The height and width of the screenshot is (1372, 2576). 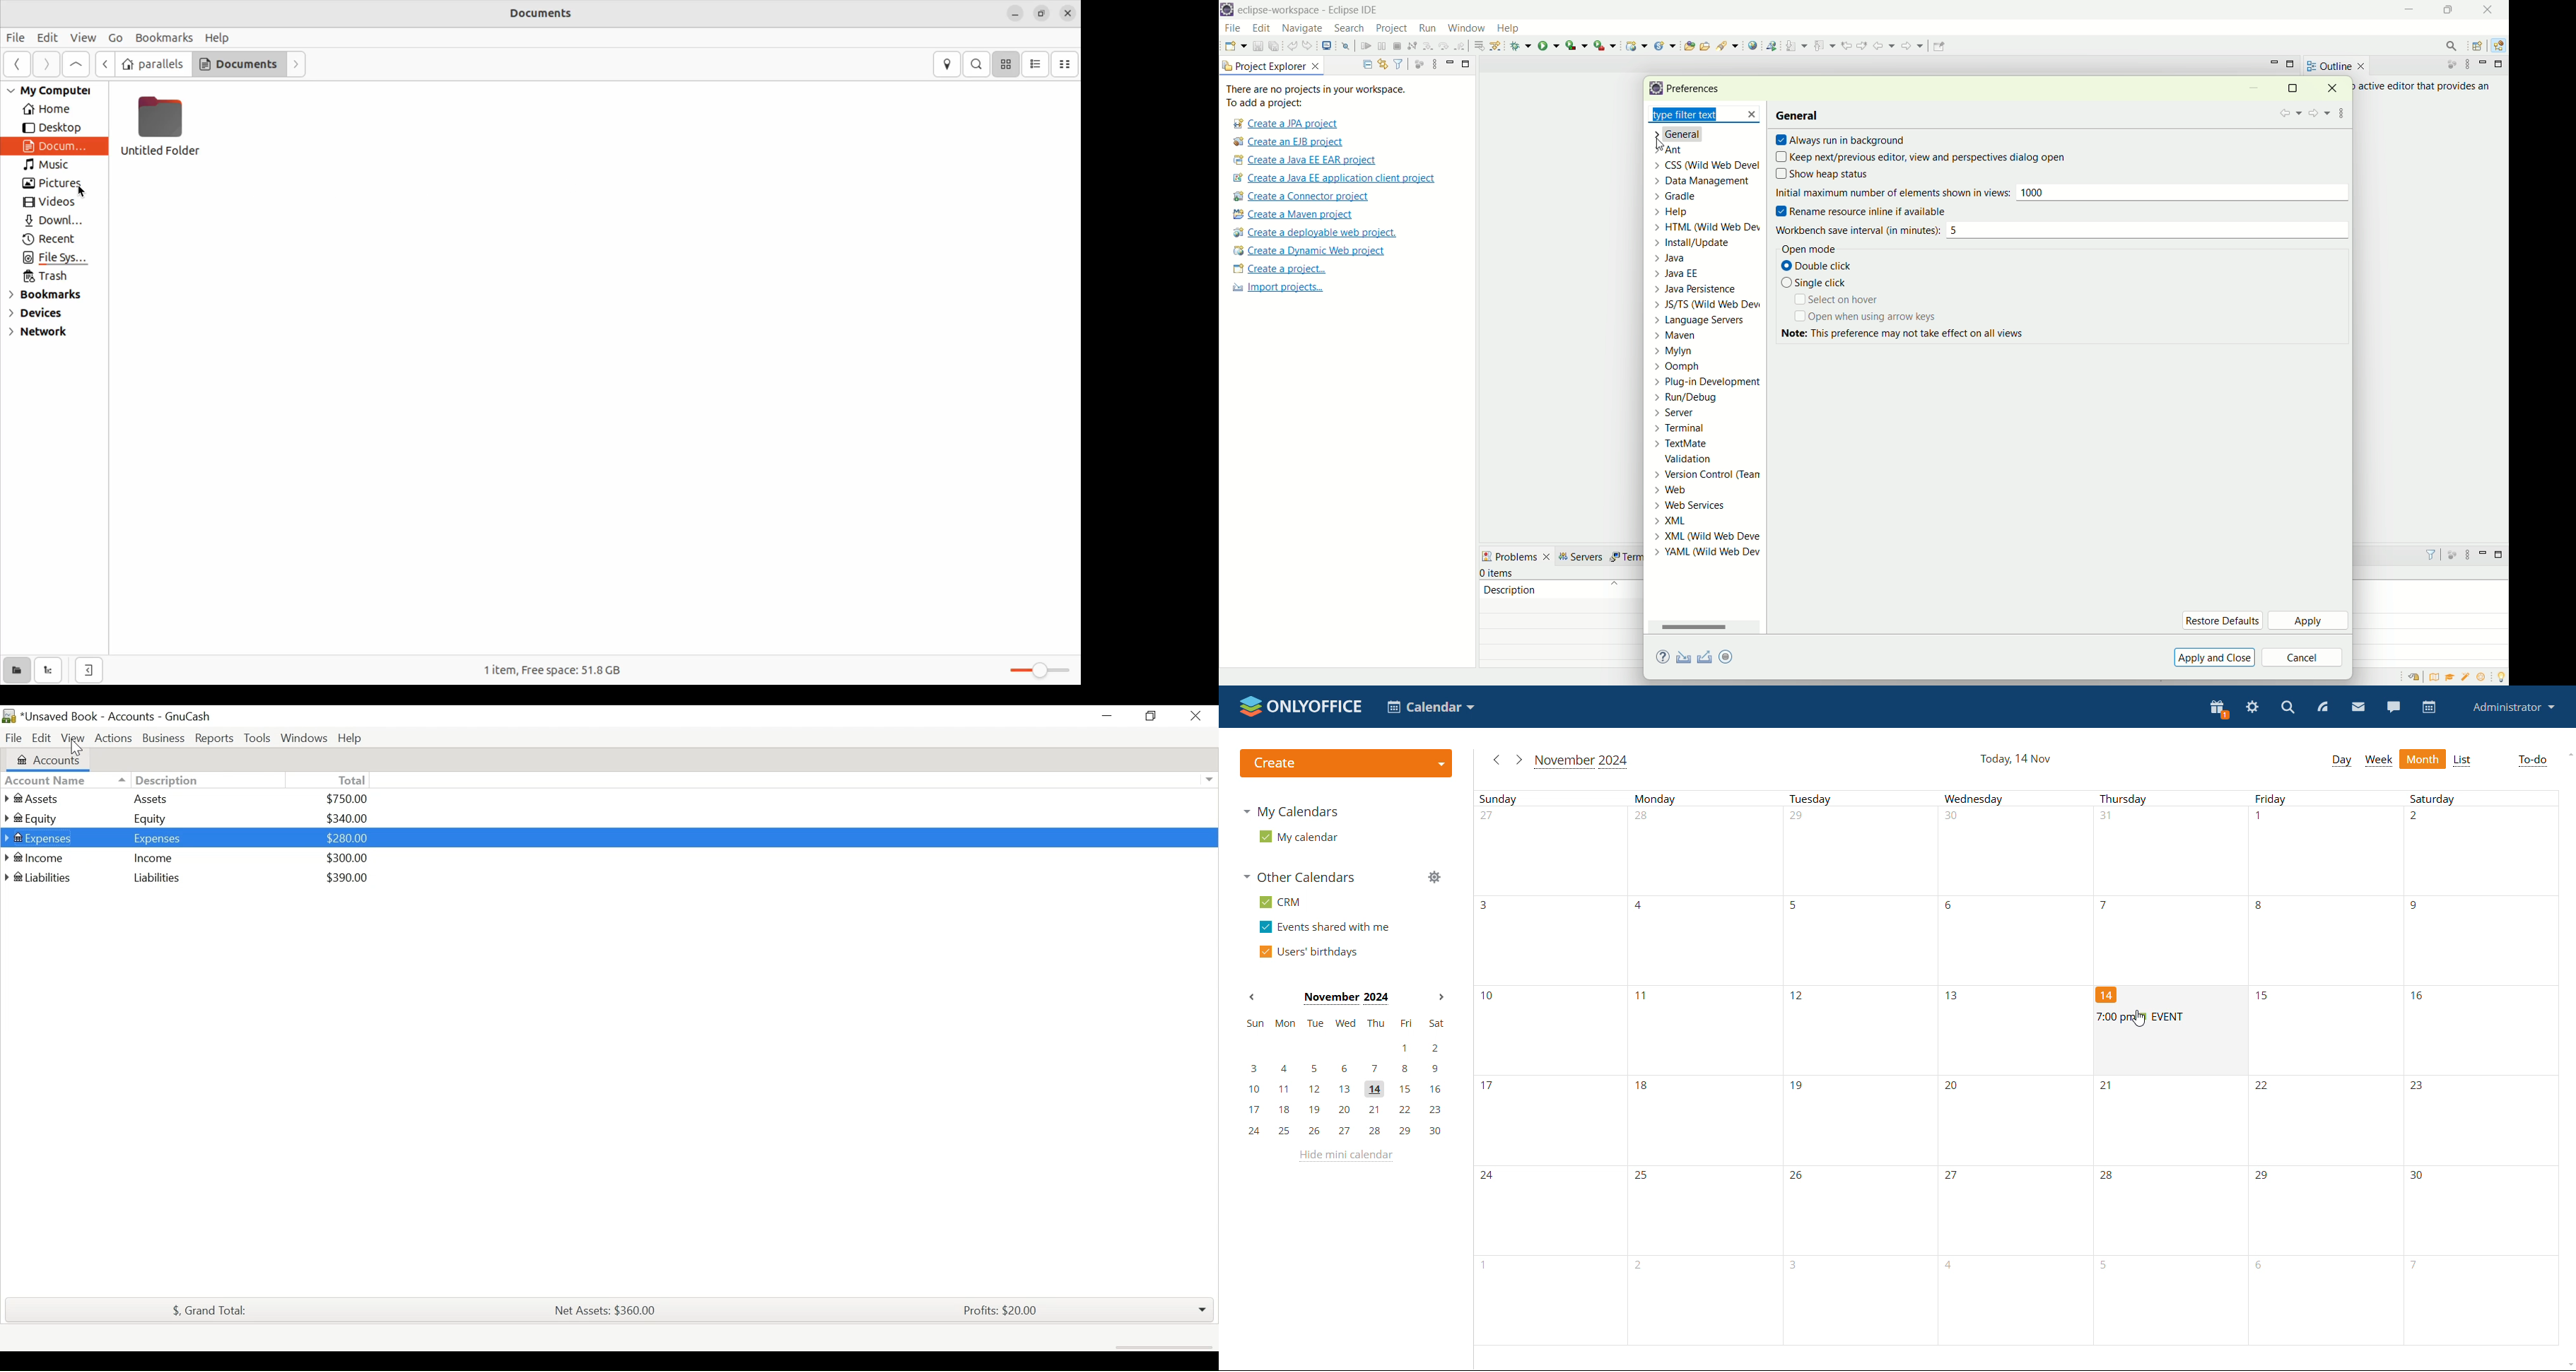 I want to click on events shared with me, so click(x=1324, y=927).